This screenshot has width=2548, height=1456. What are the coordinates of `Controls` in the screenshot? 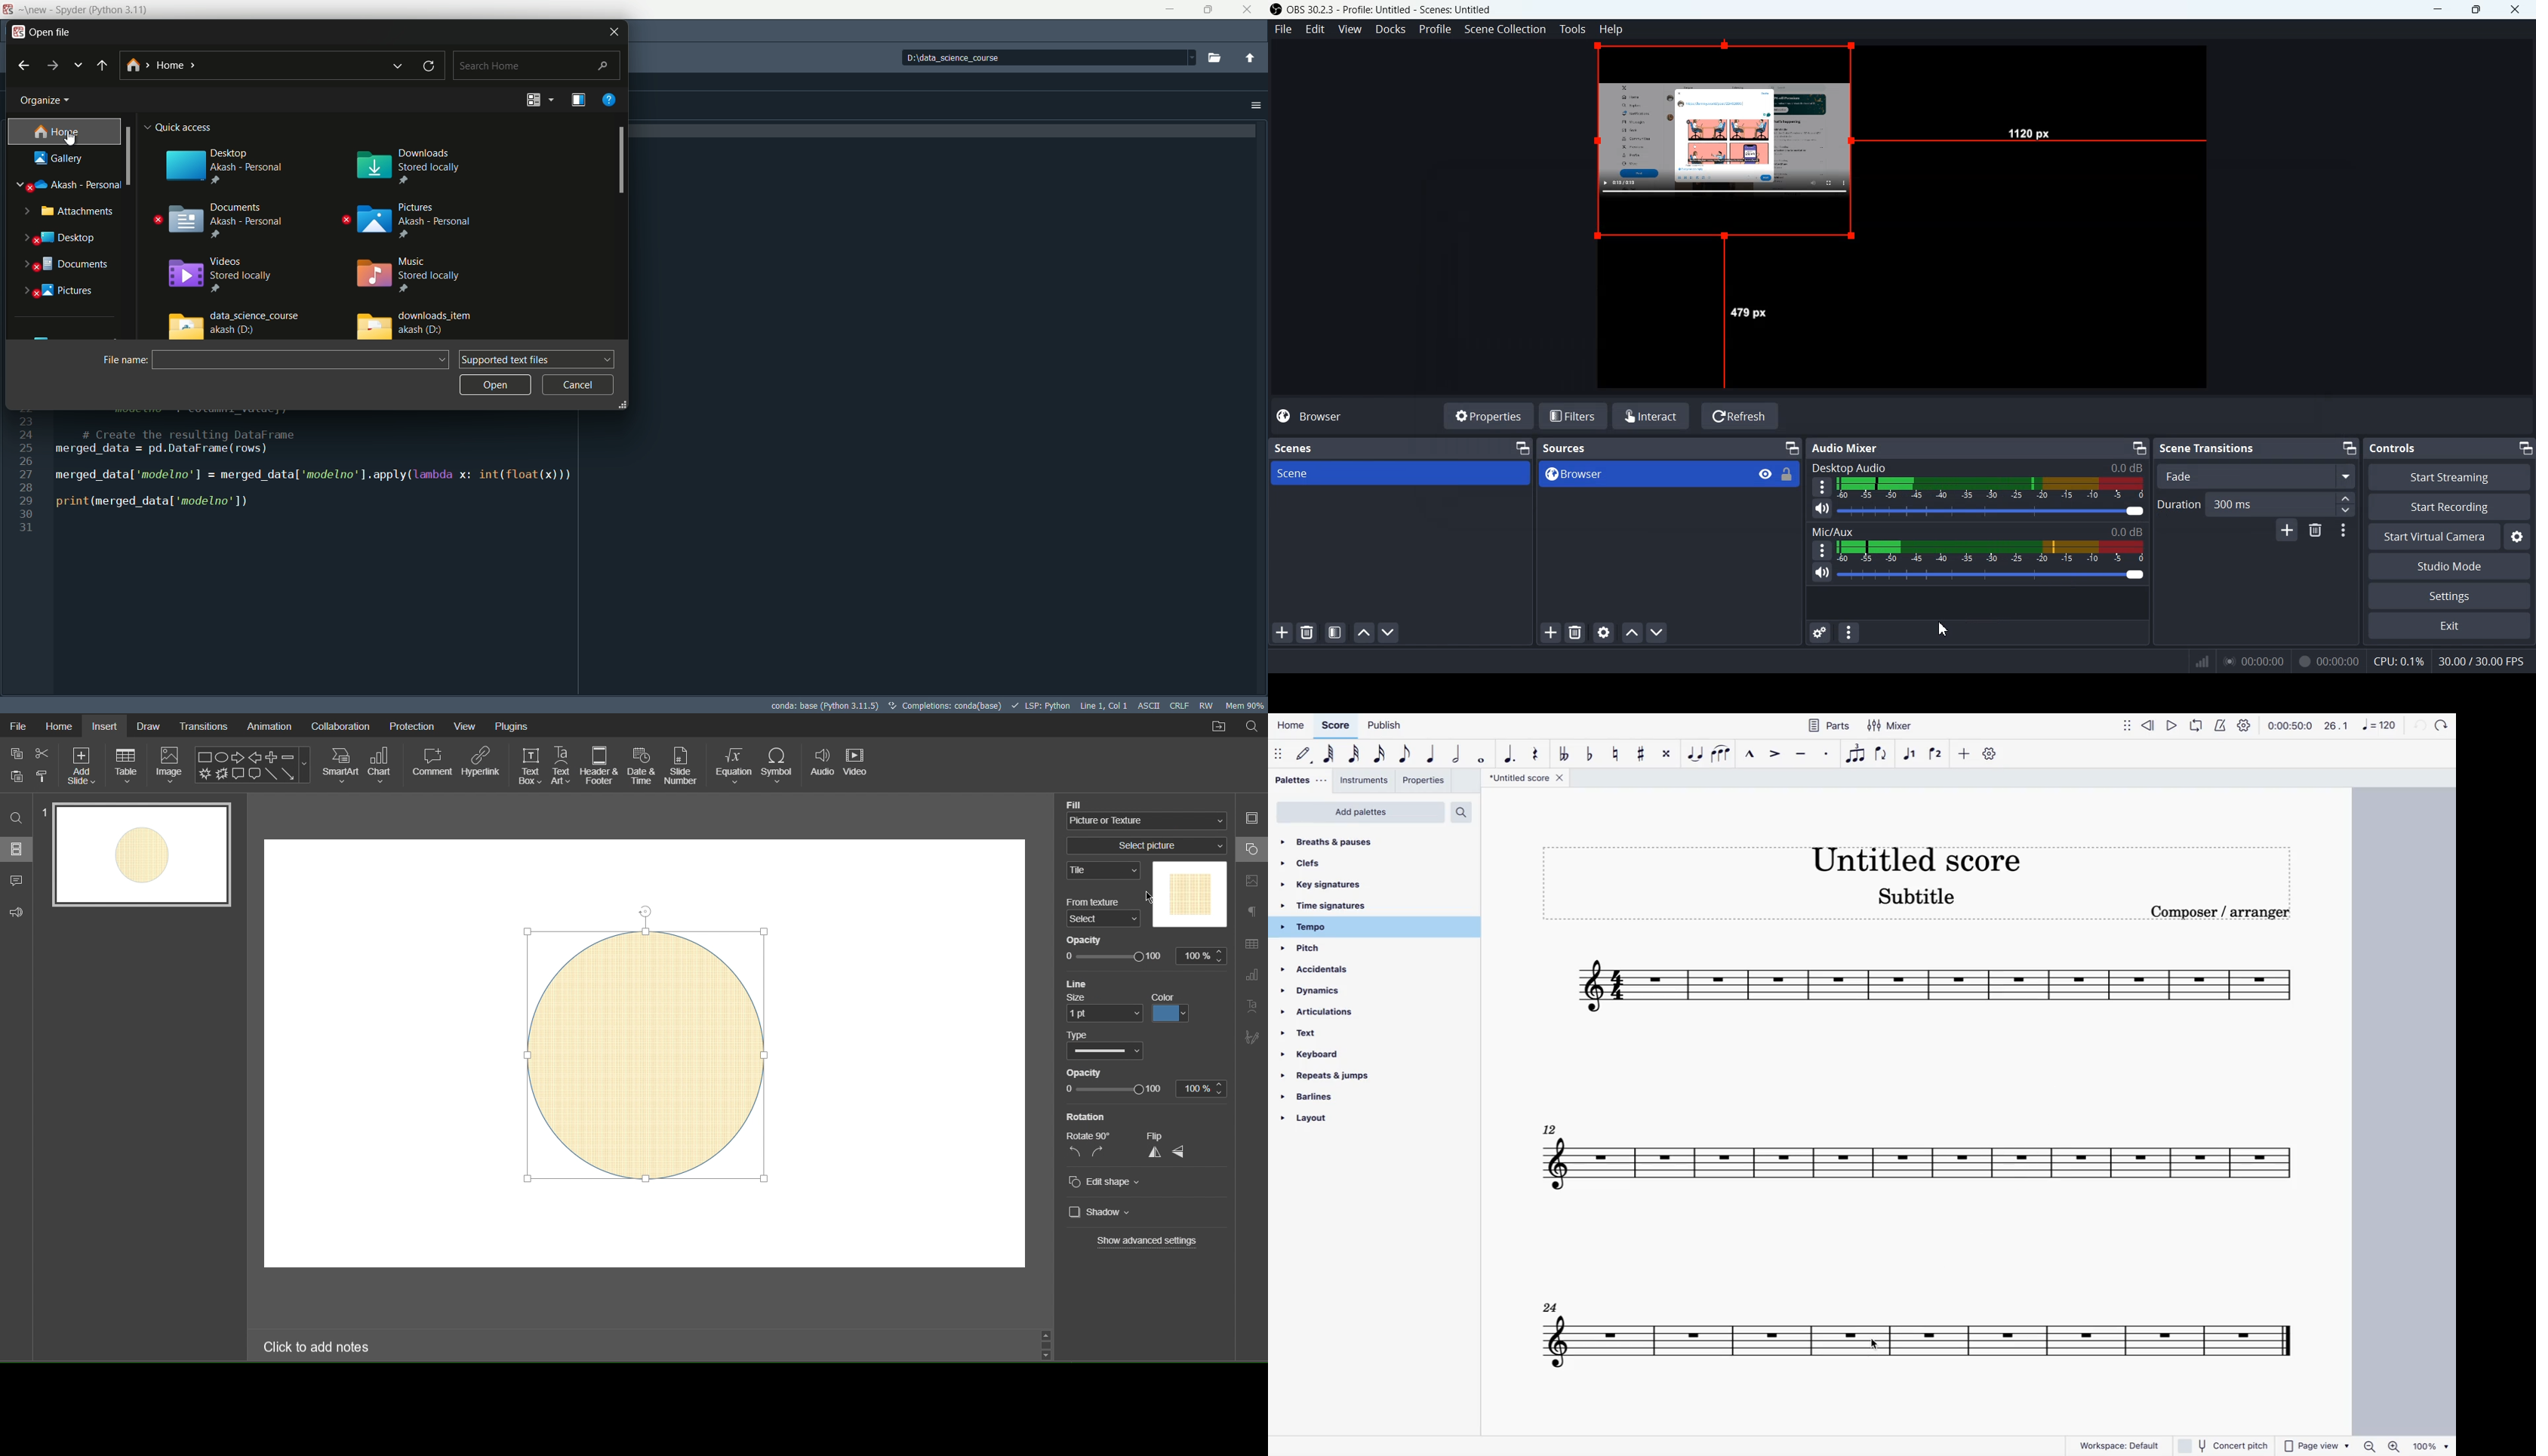 It's located at (2398, 447).